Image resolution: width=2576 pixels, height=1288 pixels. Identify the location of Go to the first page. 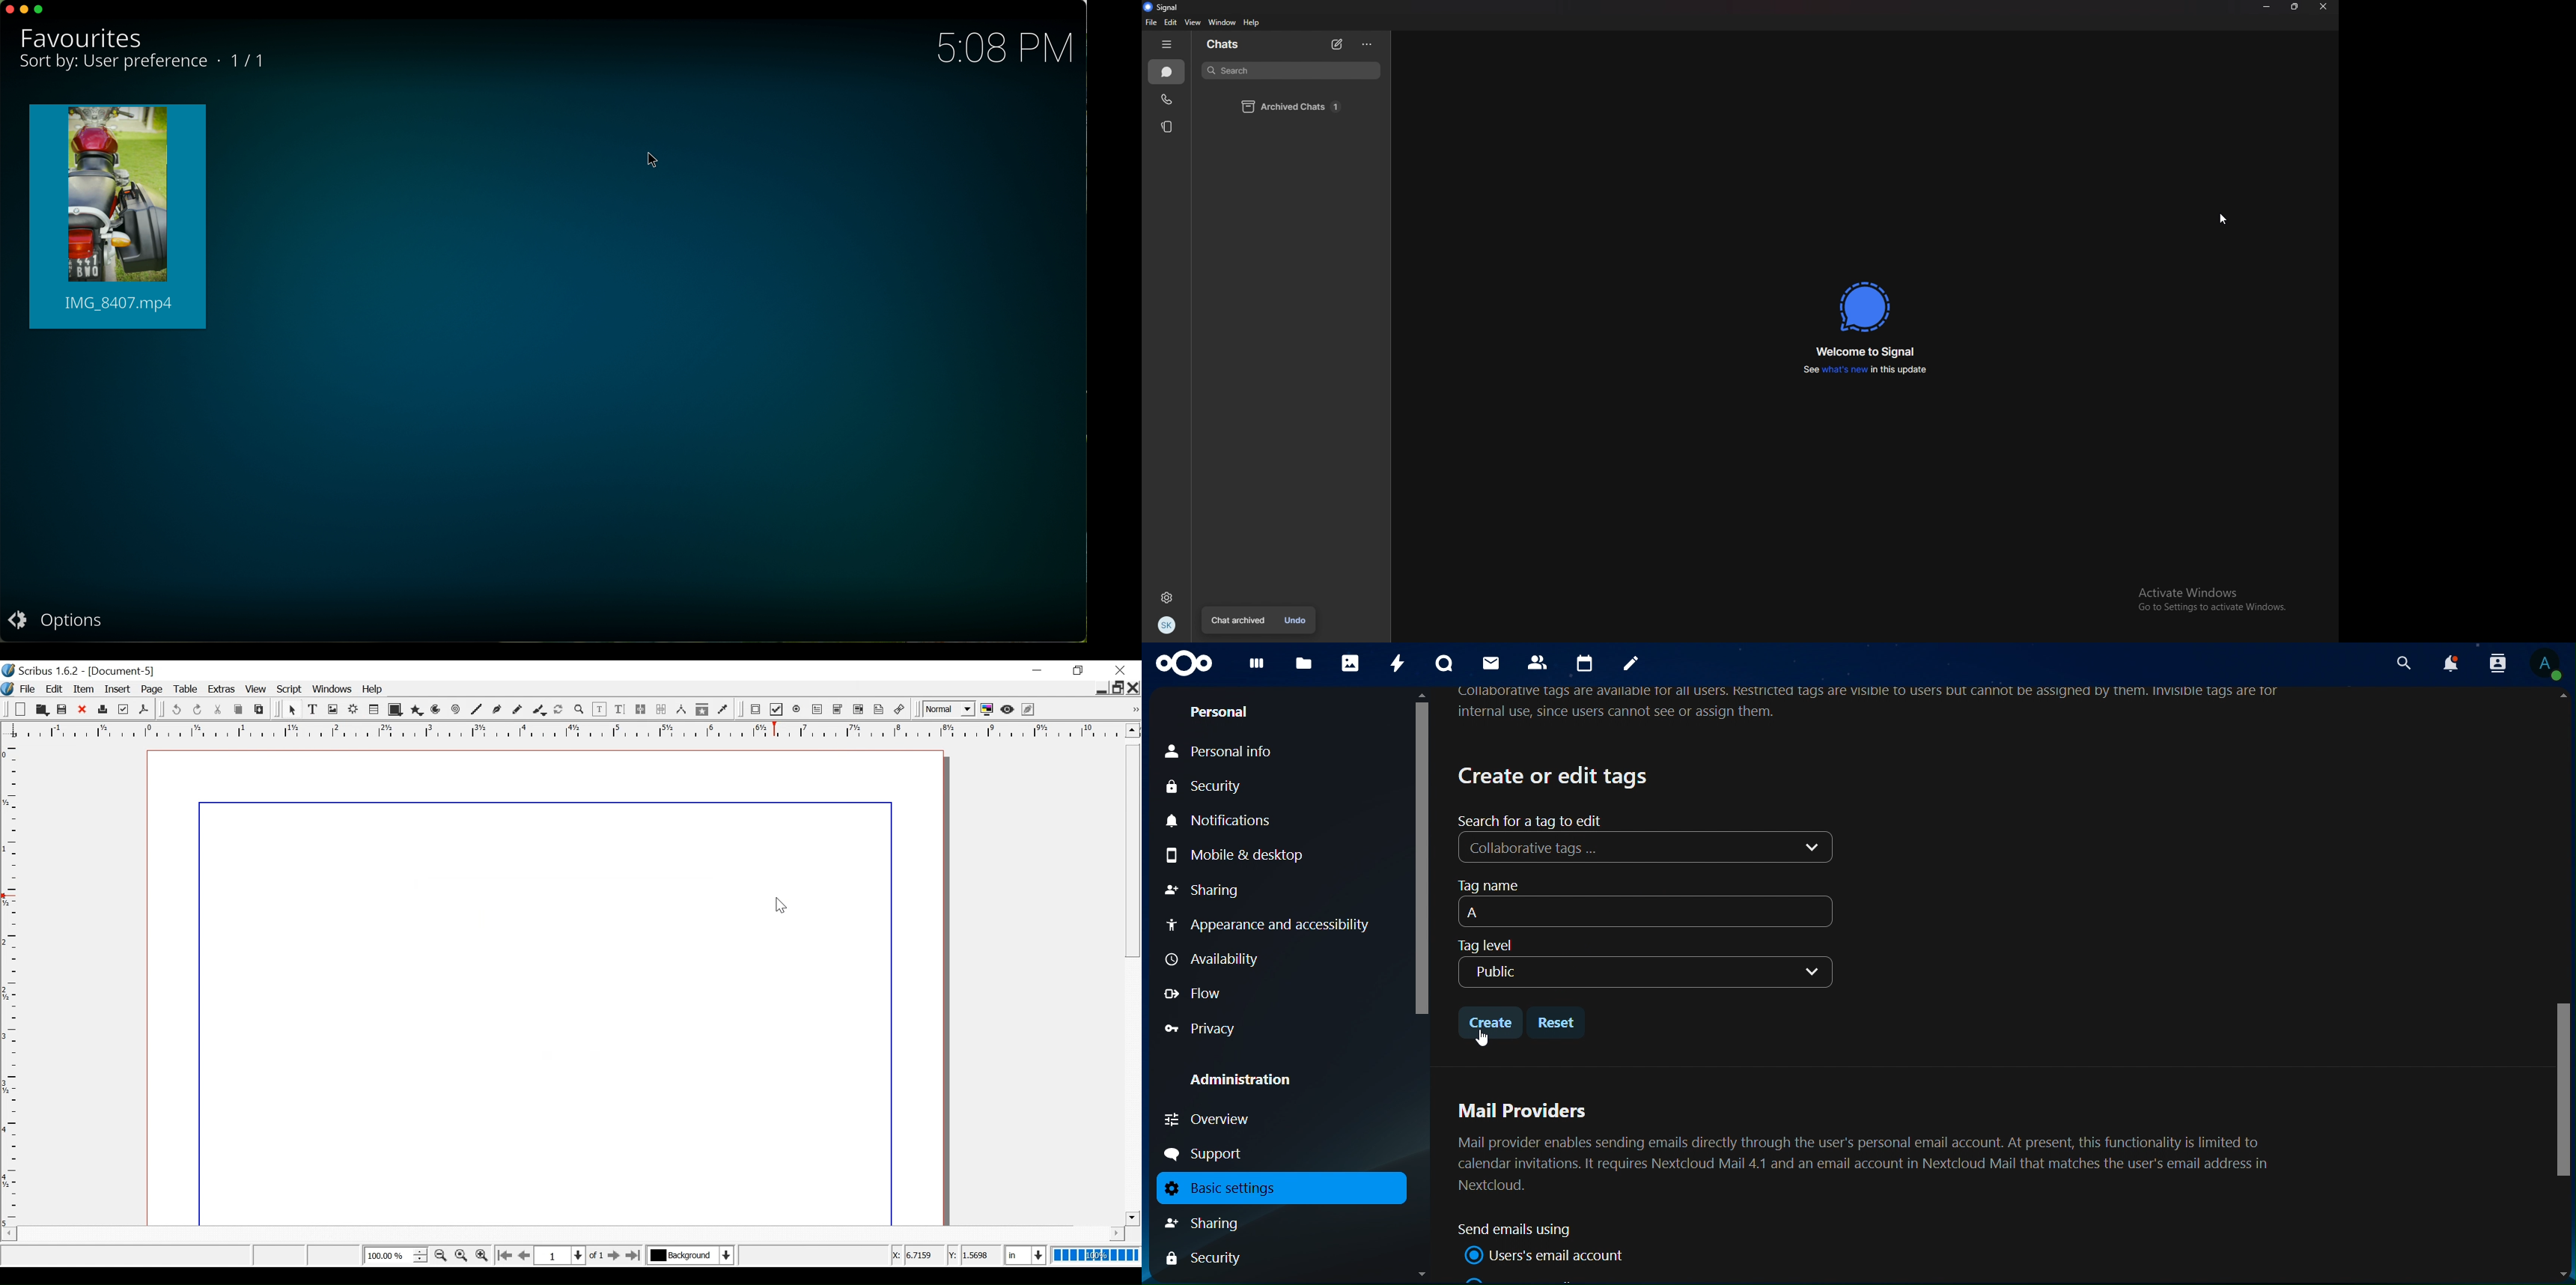
(504, 1256).